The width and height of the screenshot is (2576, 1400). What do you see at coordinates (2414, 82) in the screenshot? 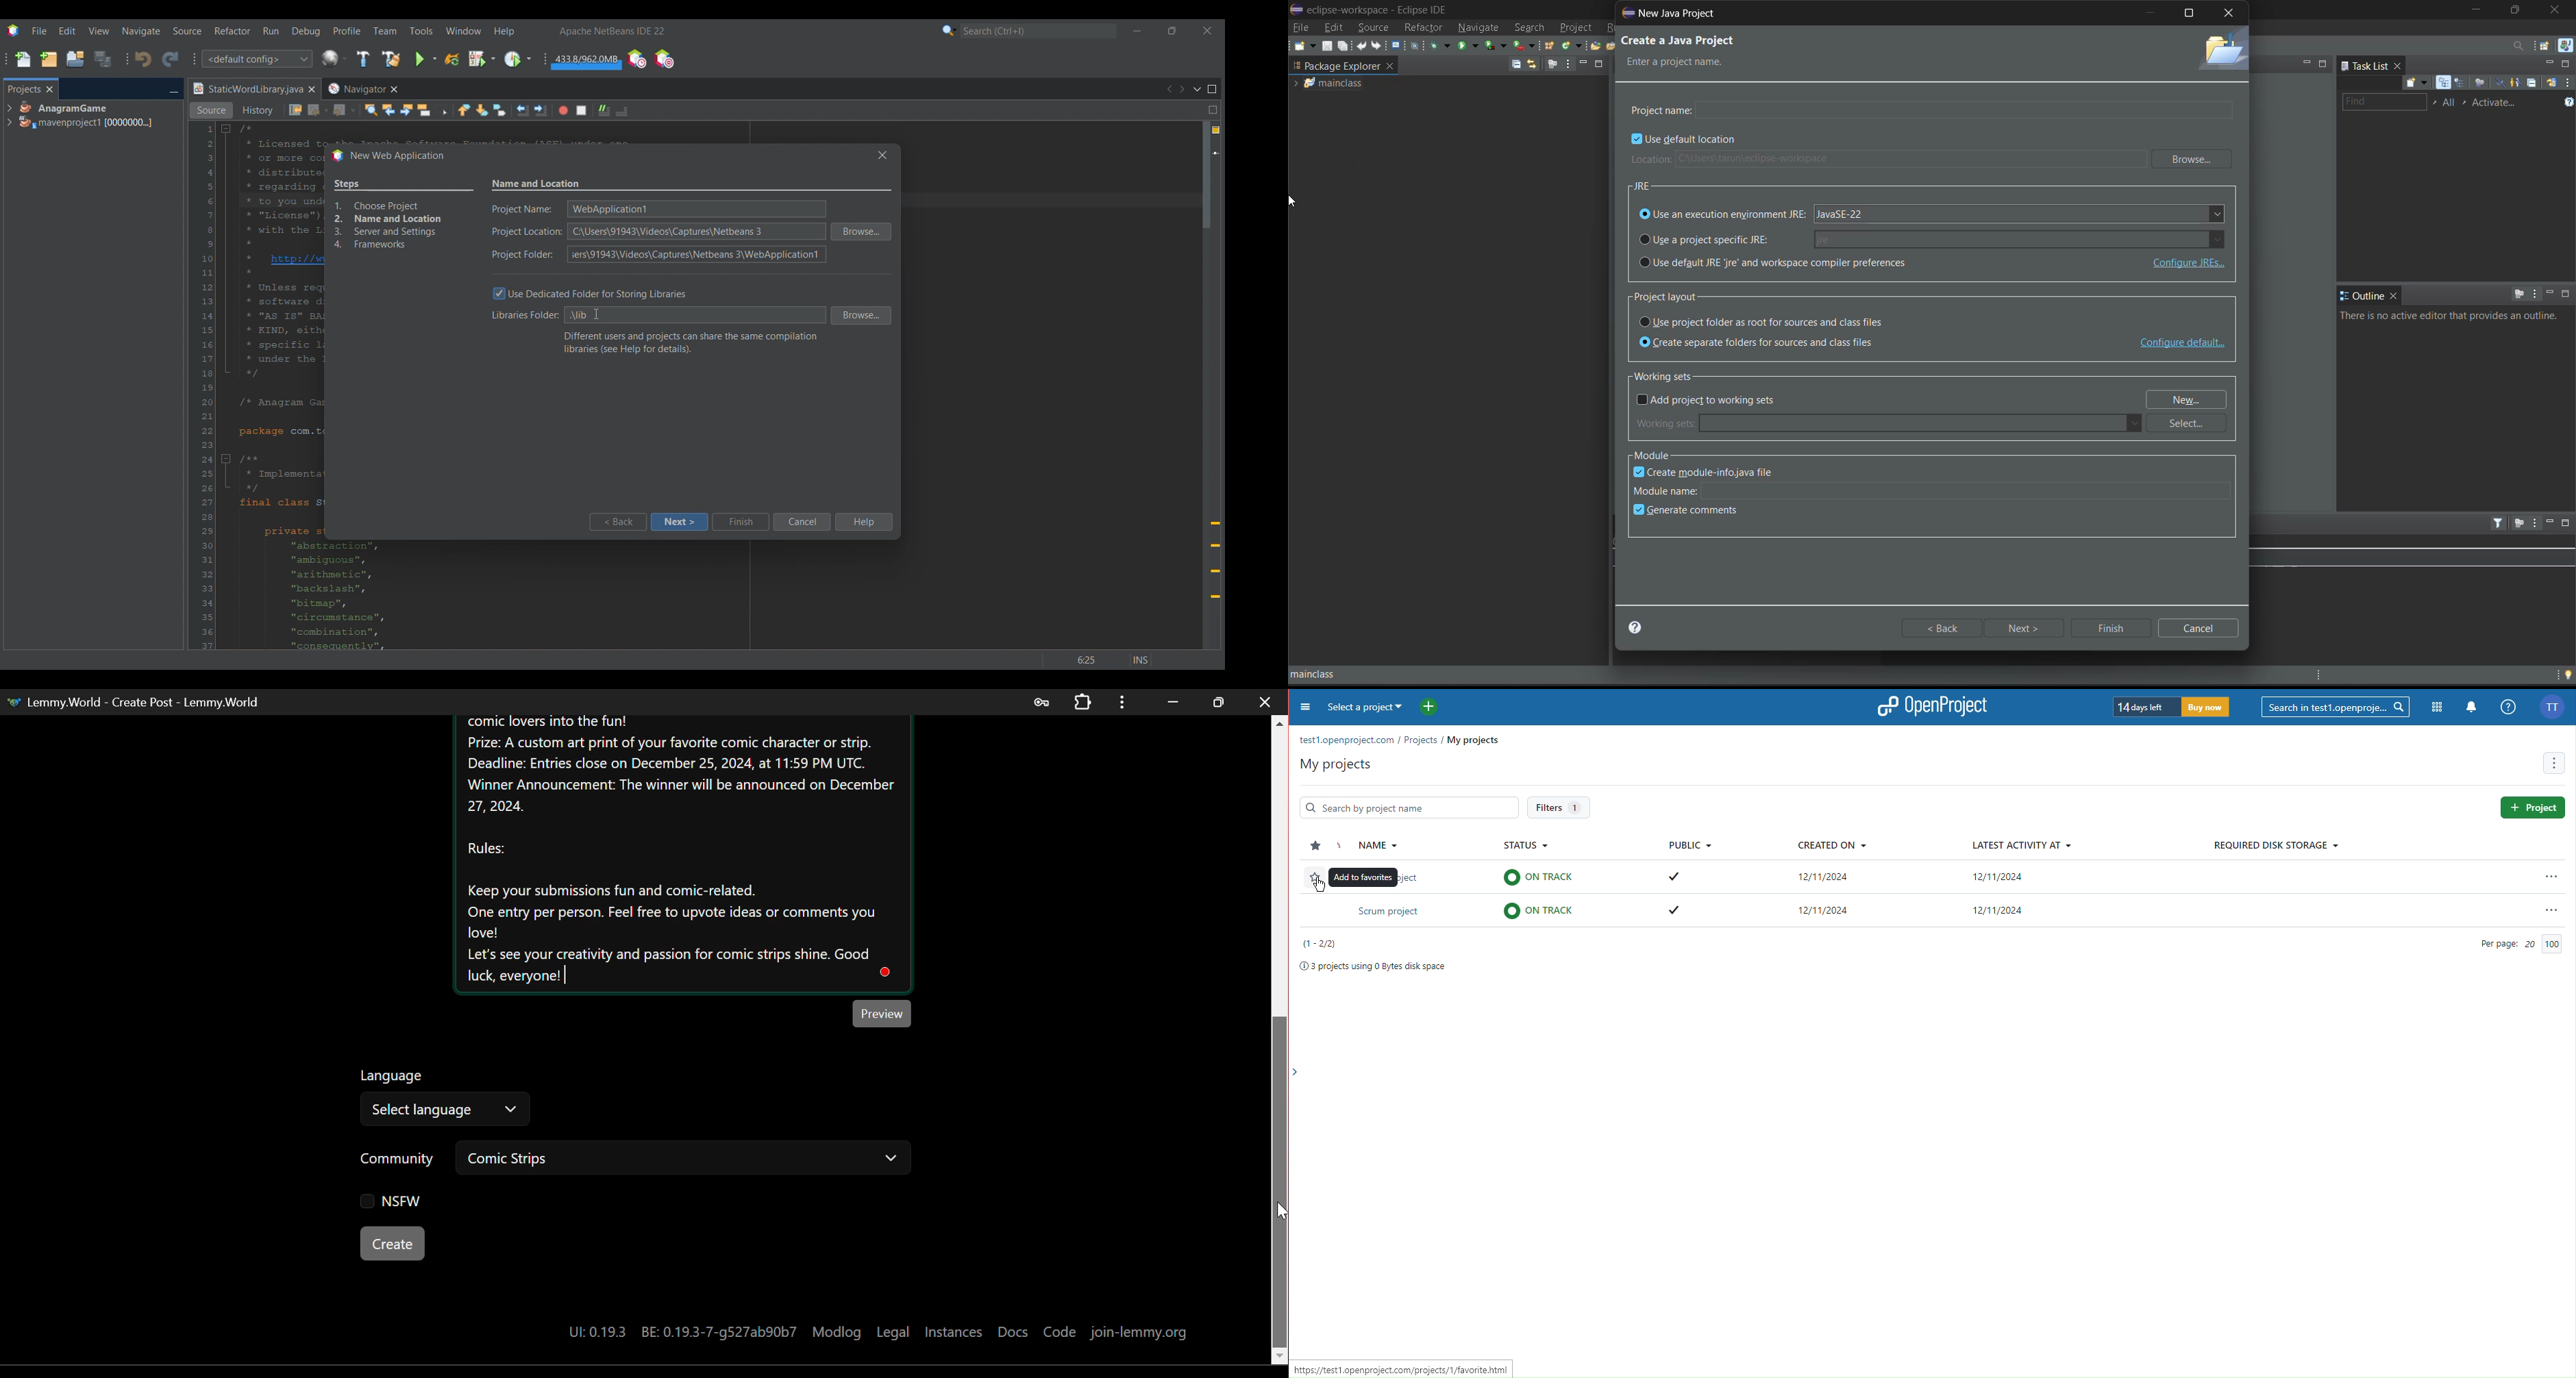
I see `new task` at bounding box center [2414, 82].